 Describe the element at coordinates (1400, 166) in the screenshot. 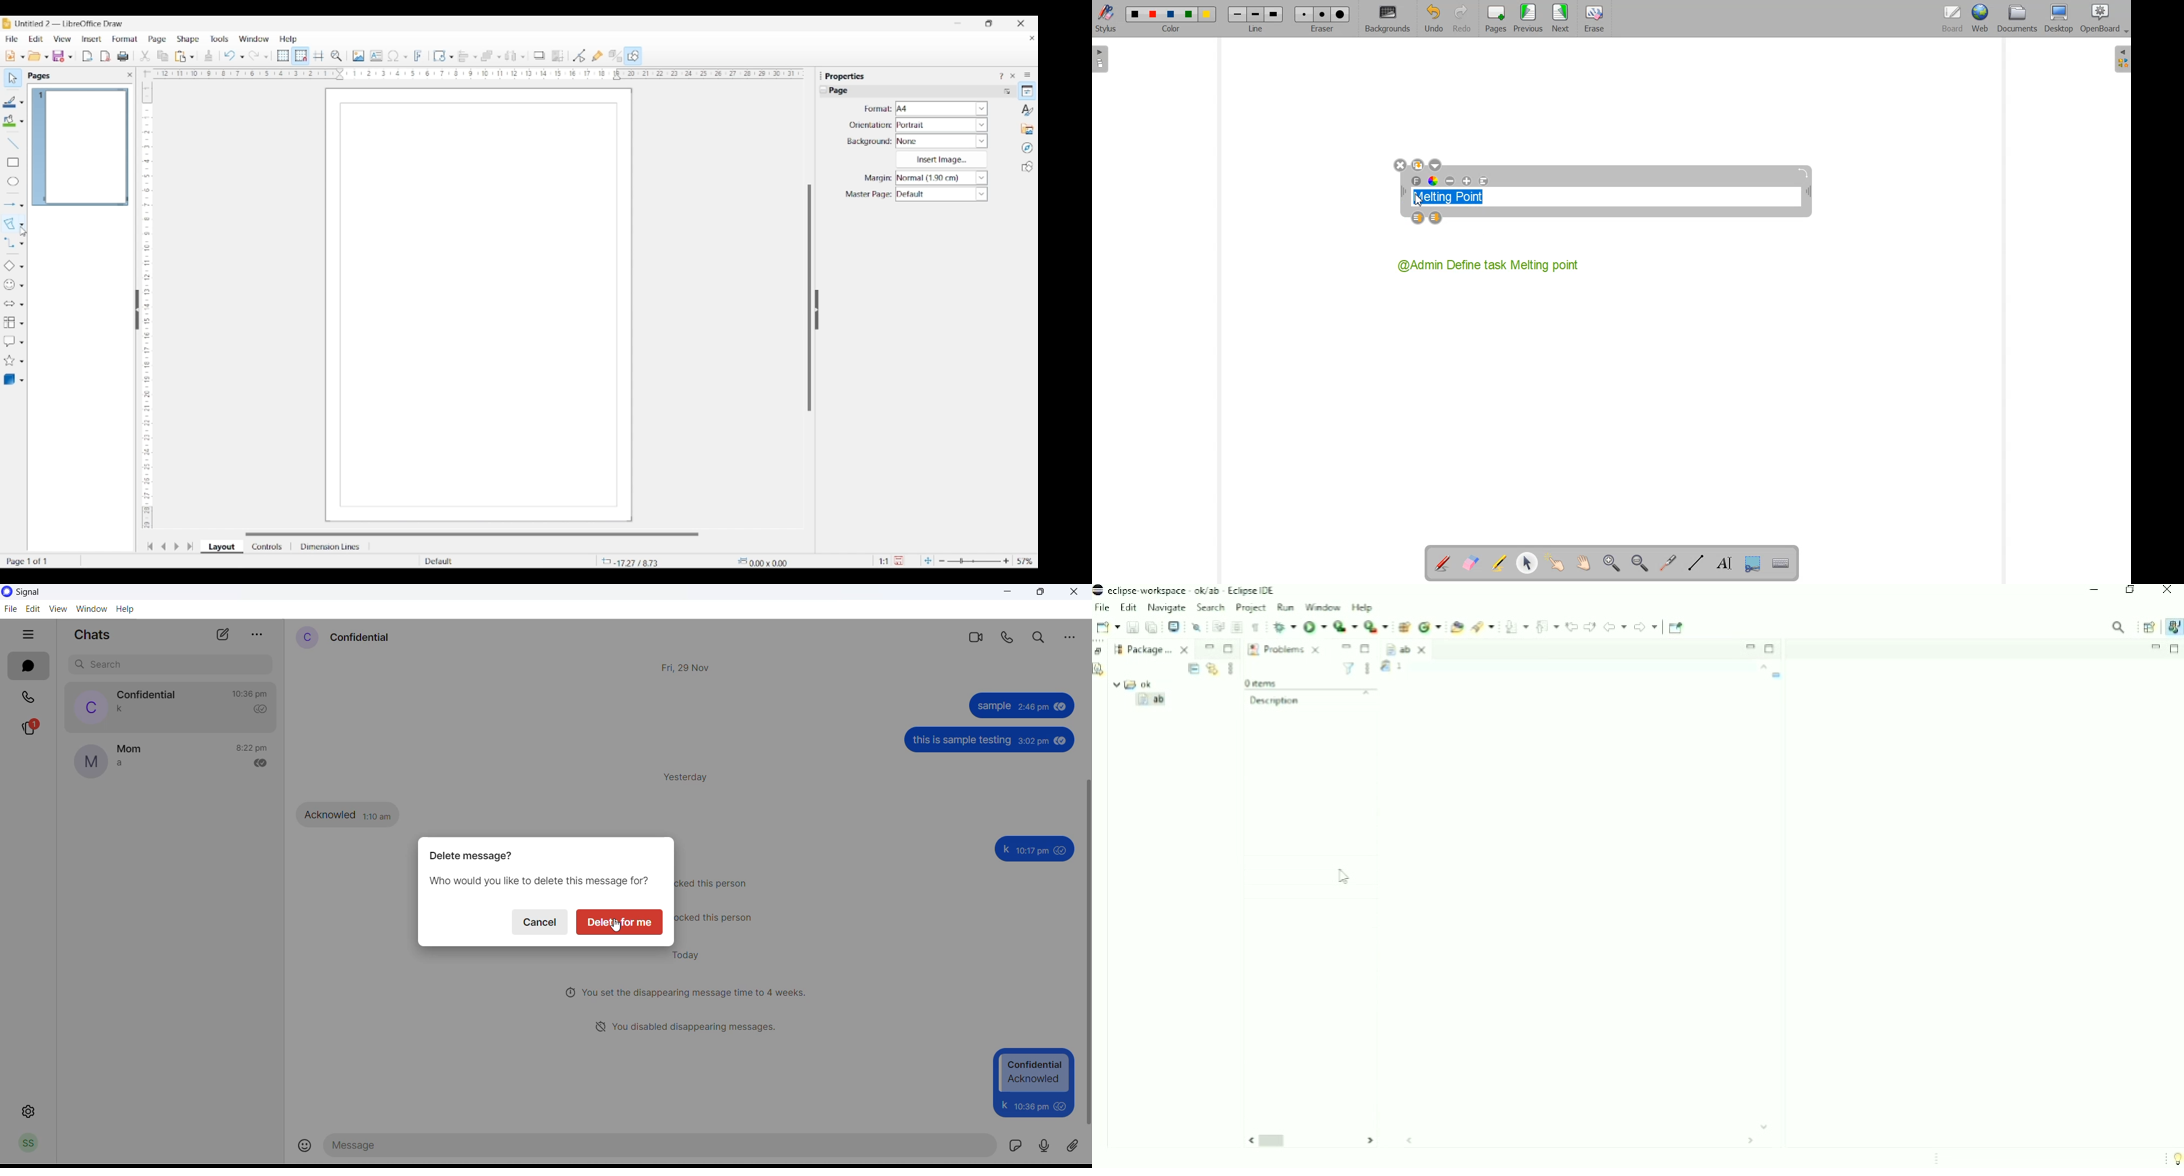

I see `Close` at that location.